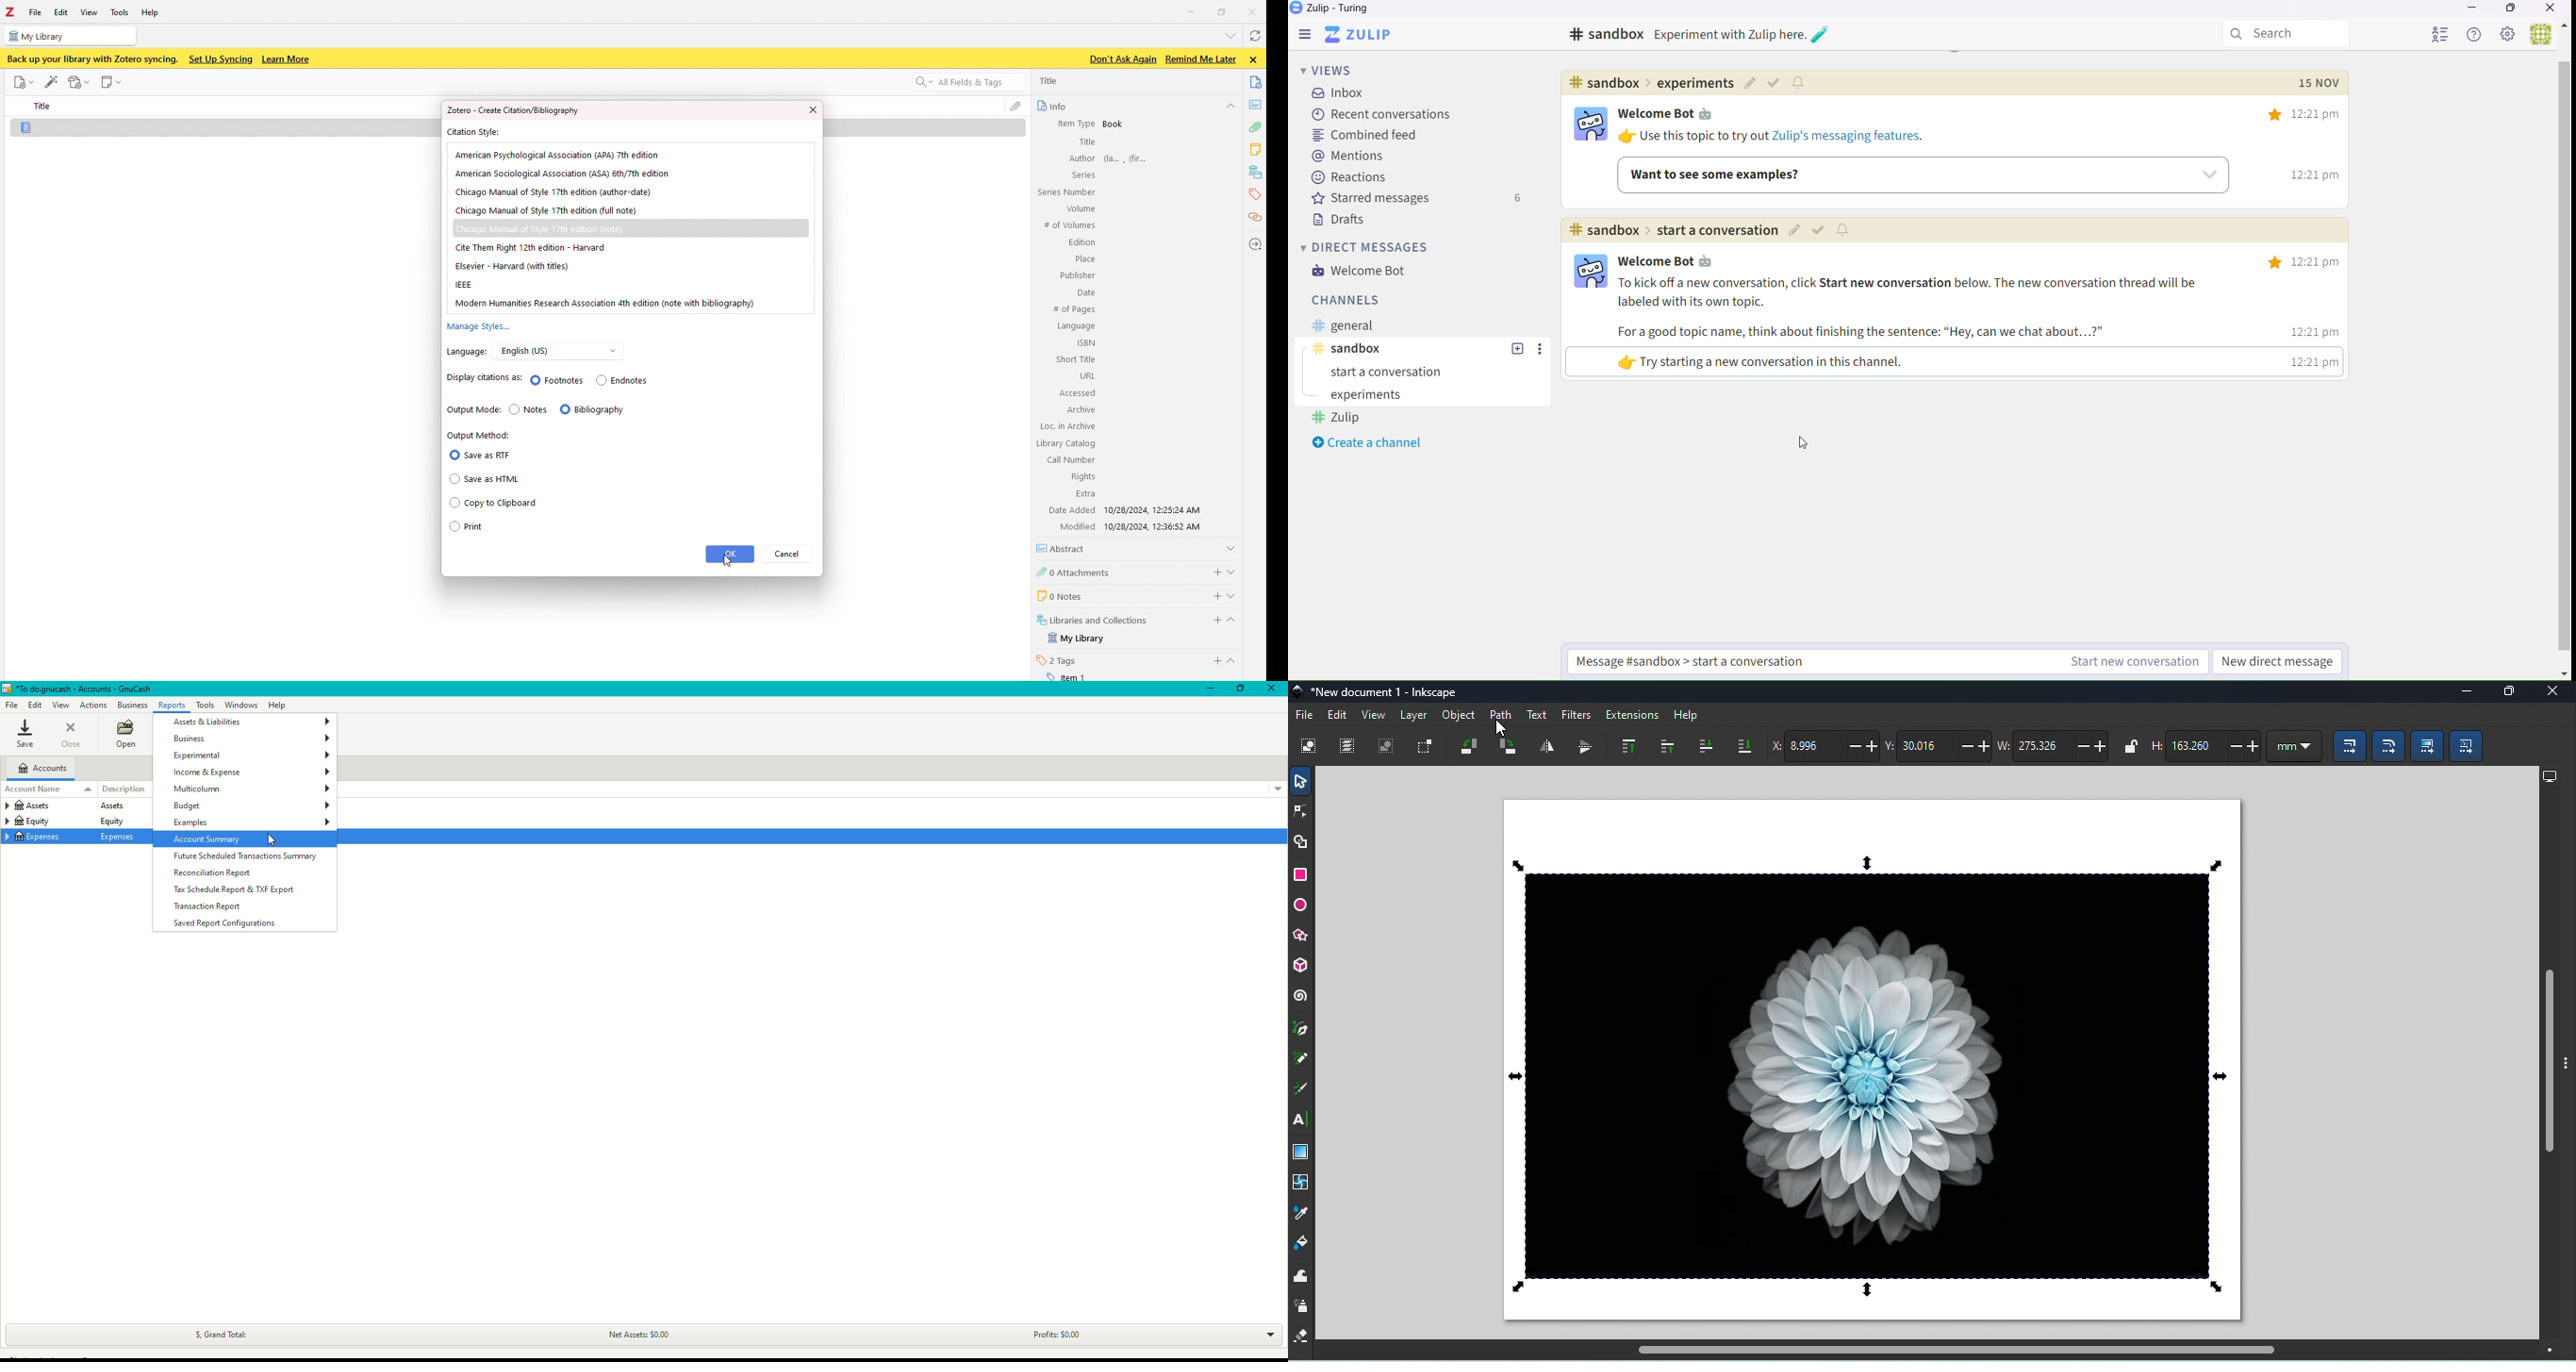  Describe the element at coordinates (1349, 157) in the screenshot. I see `Mentions` at that location.